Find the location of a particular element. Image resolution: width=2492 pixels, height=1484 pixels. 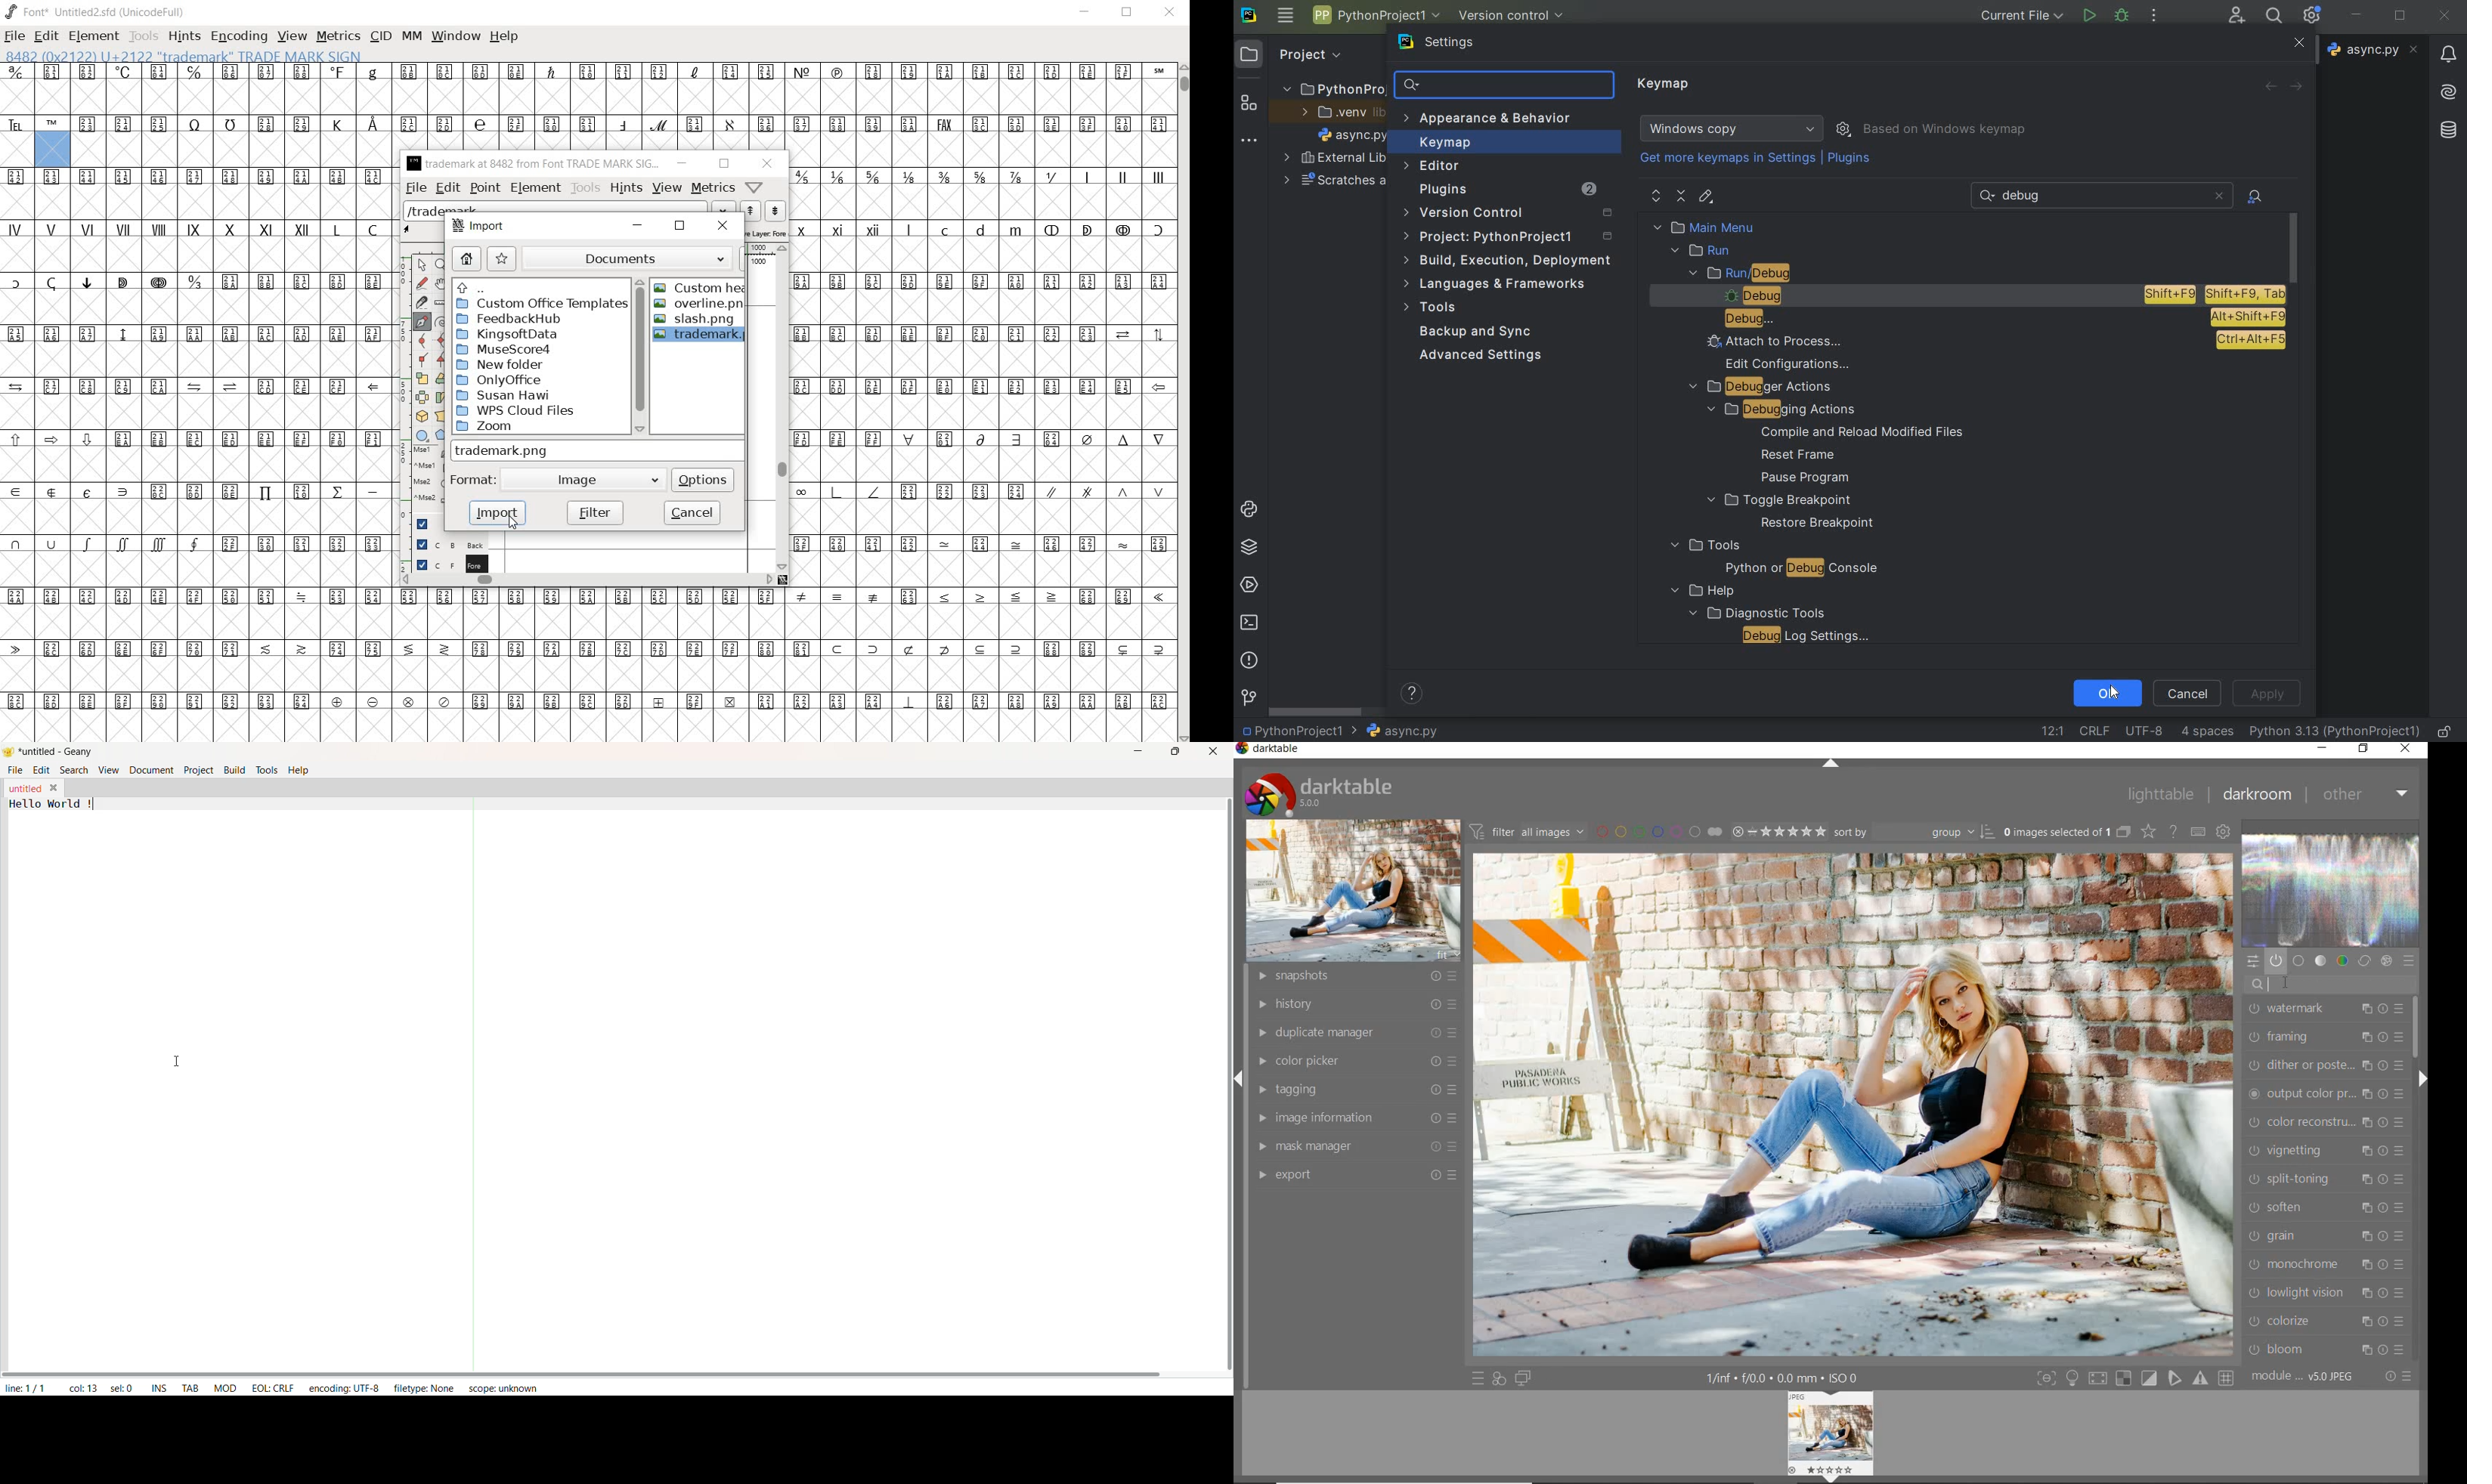

current file is located at coordinates (2023, 15).